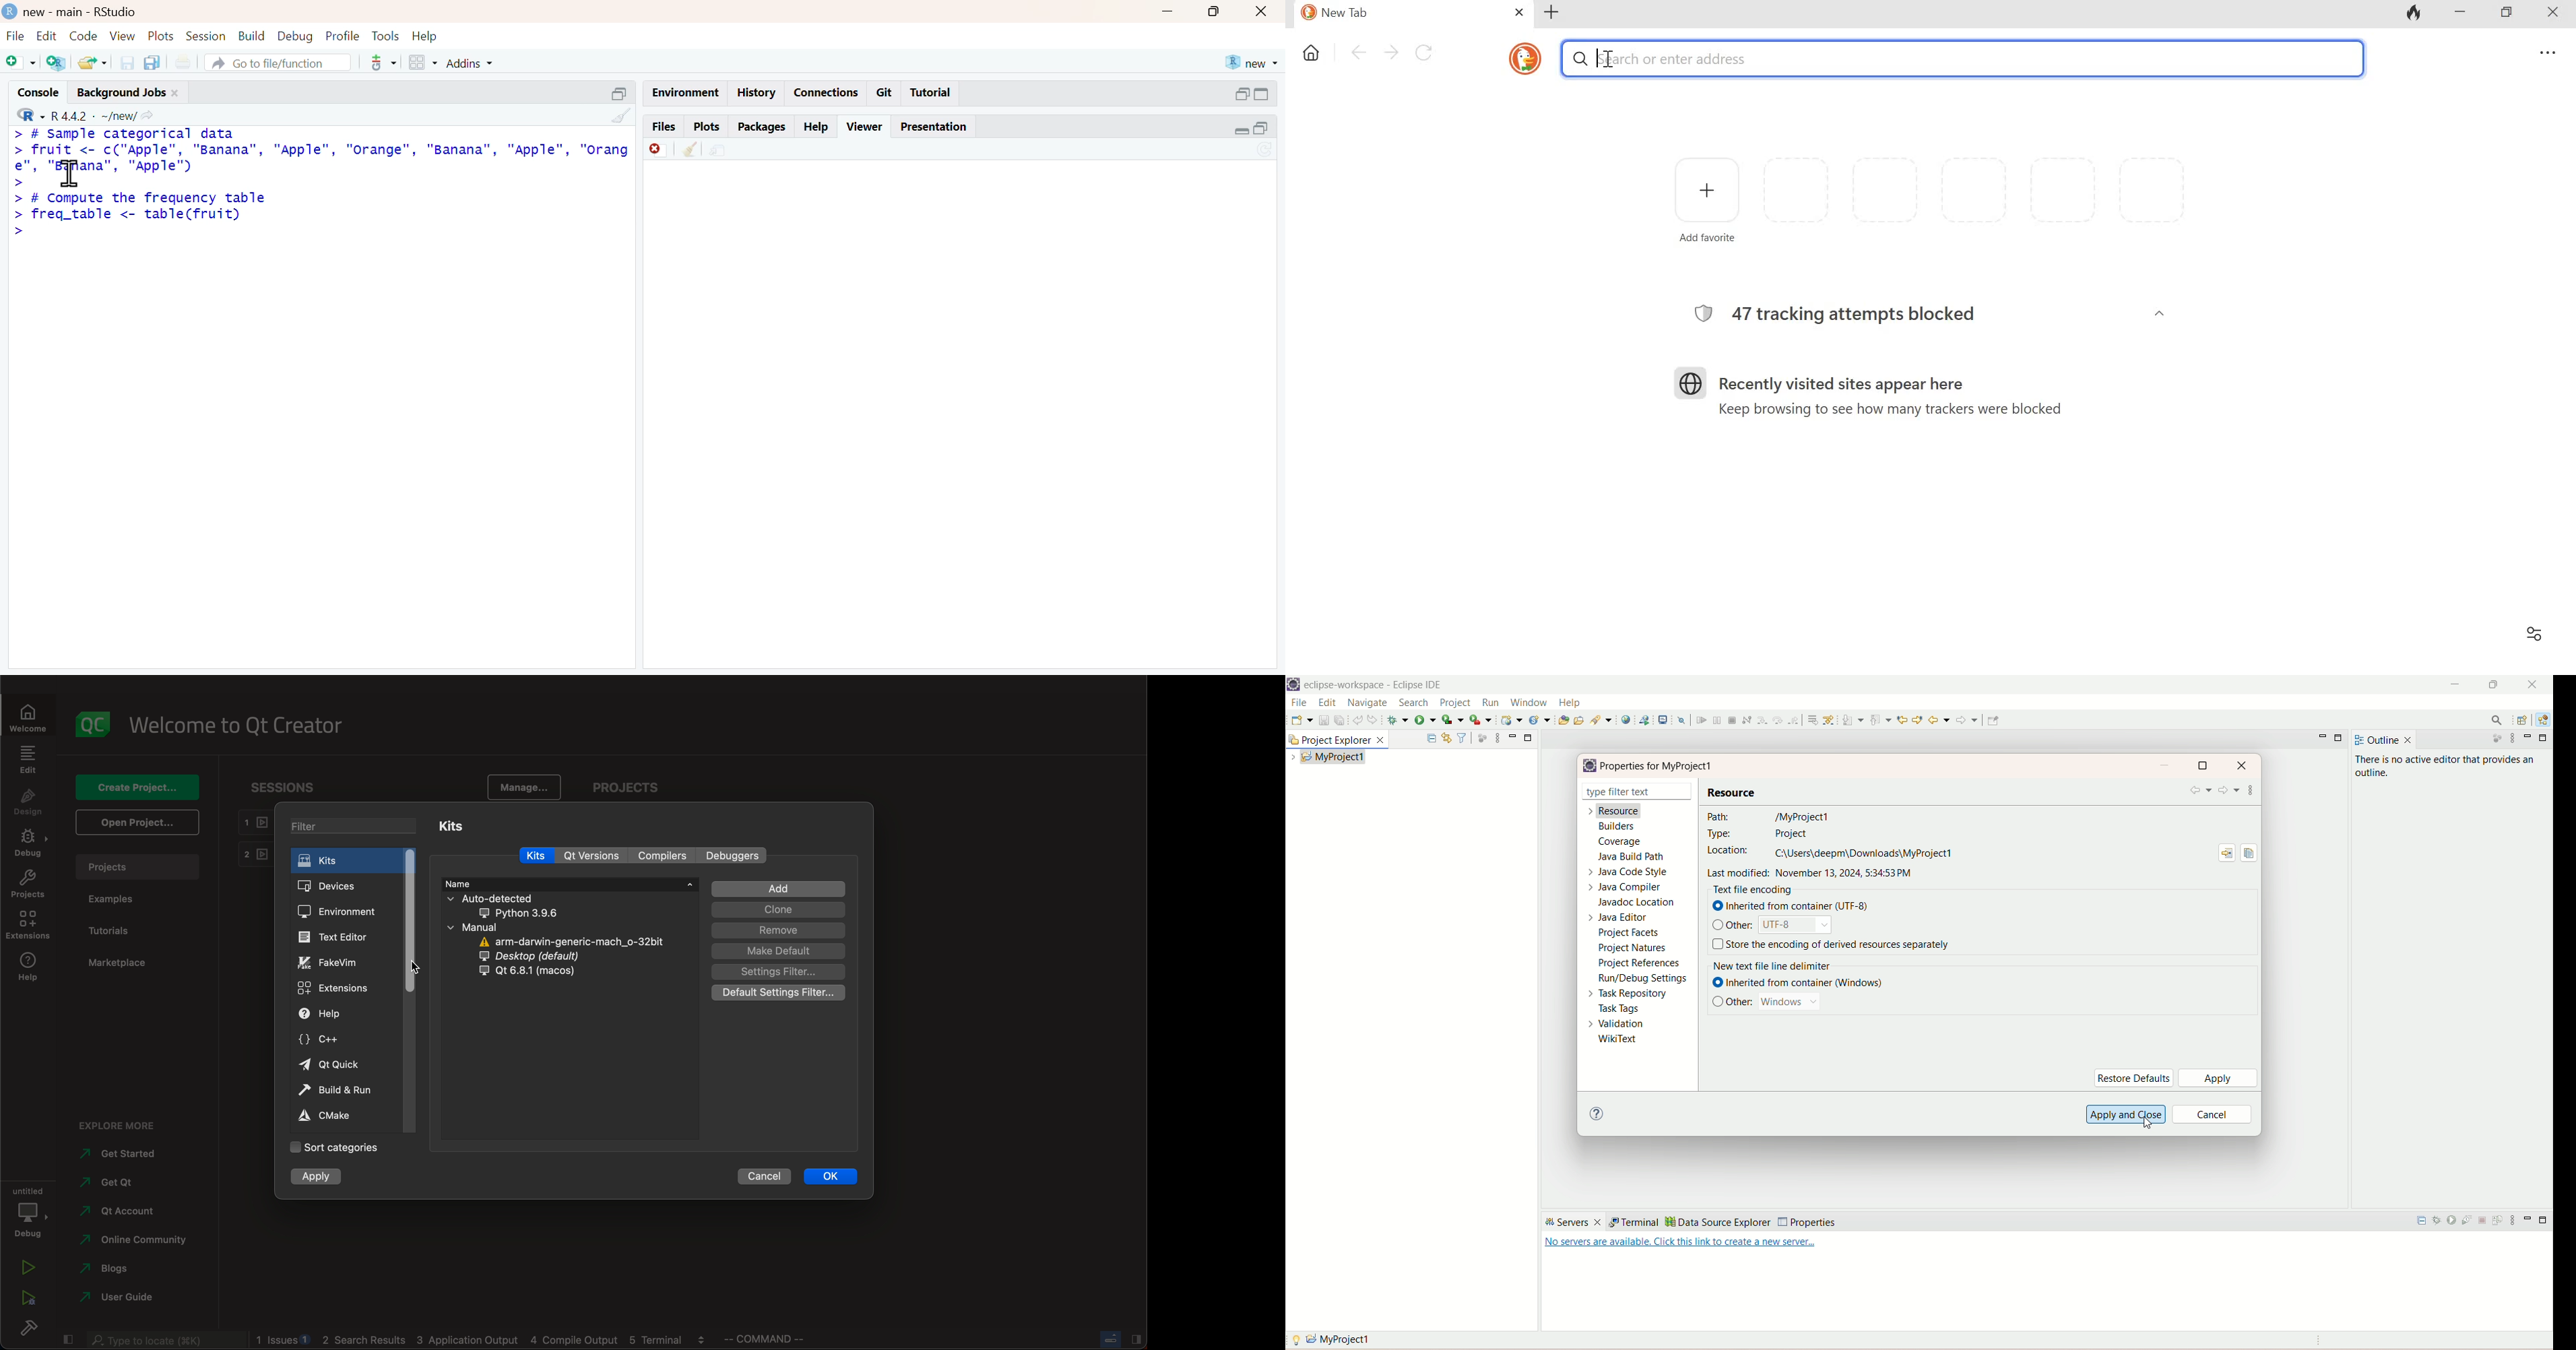 This screenshot has width=2576, height=1372. I want to click on expand, so click(1241, 95).